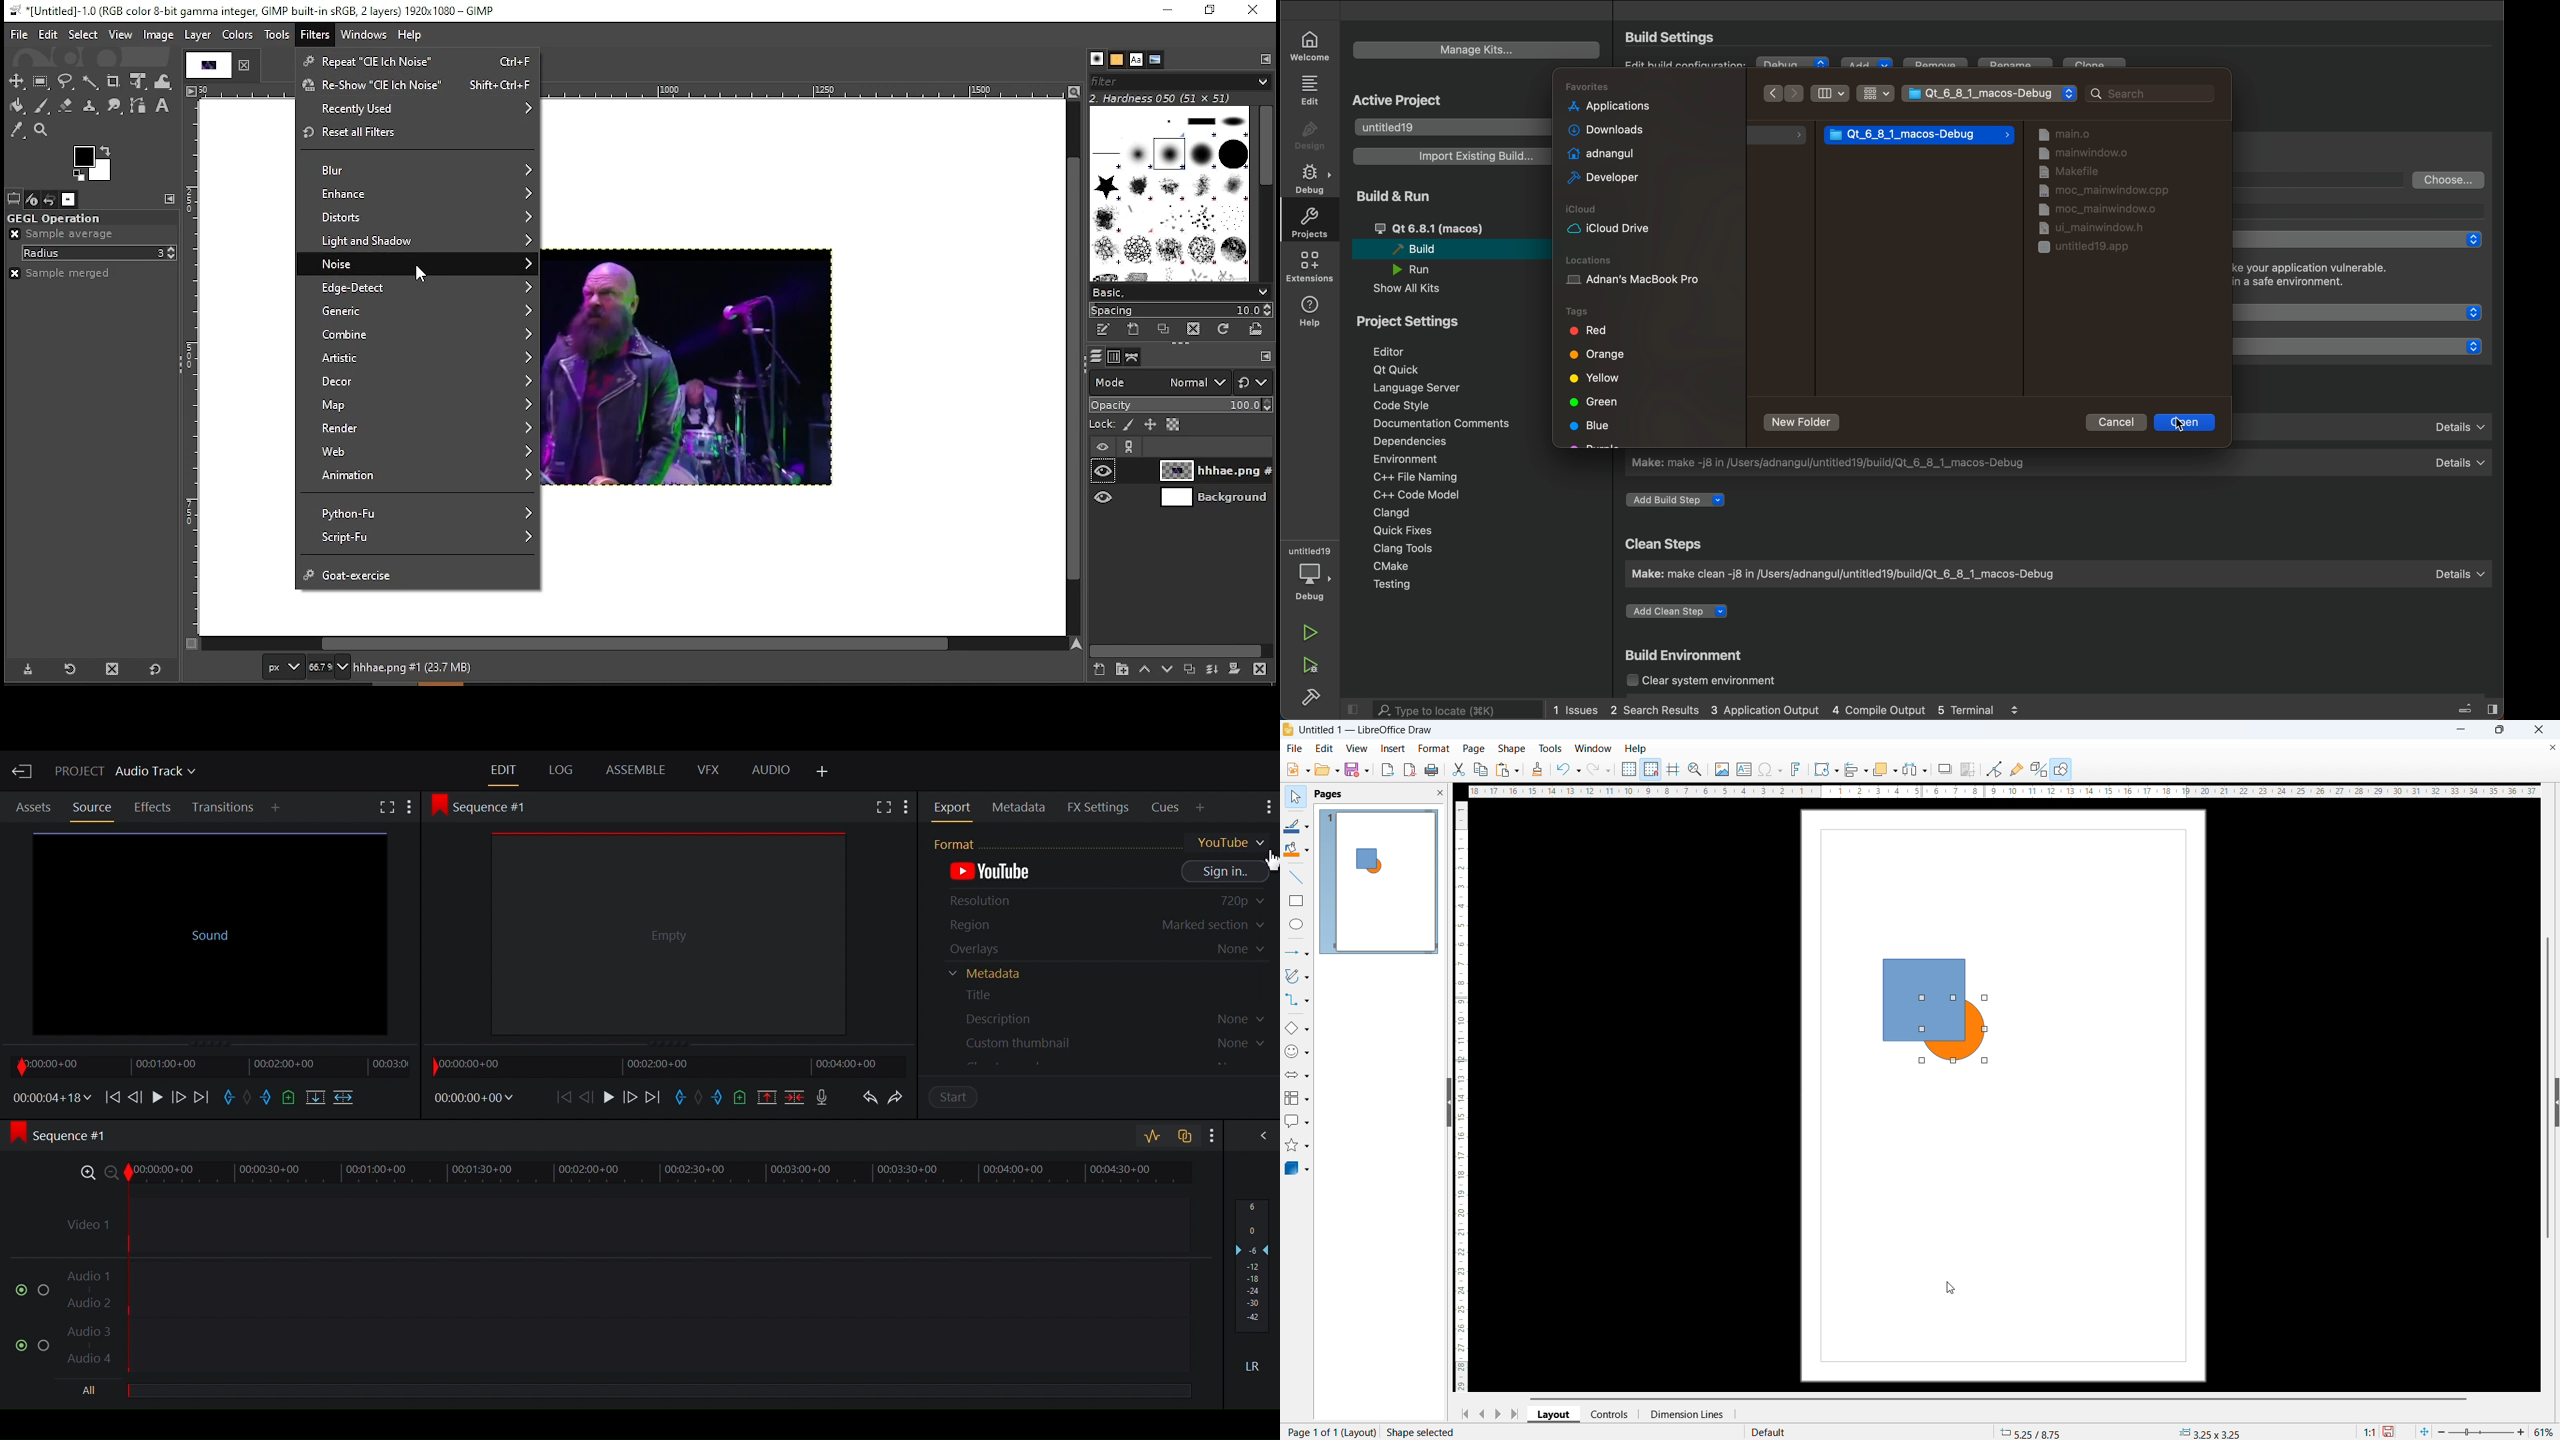  What do you see at coordinates (1404, 586) in the screenshot?
I see `testing` at bounding box center [1404, 586].